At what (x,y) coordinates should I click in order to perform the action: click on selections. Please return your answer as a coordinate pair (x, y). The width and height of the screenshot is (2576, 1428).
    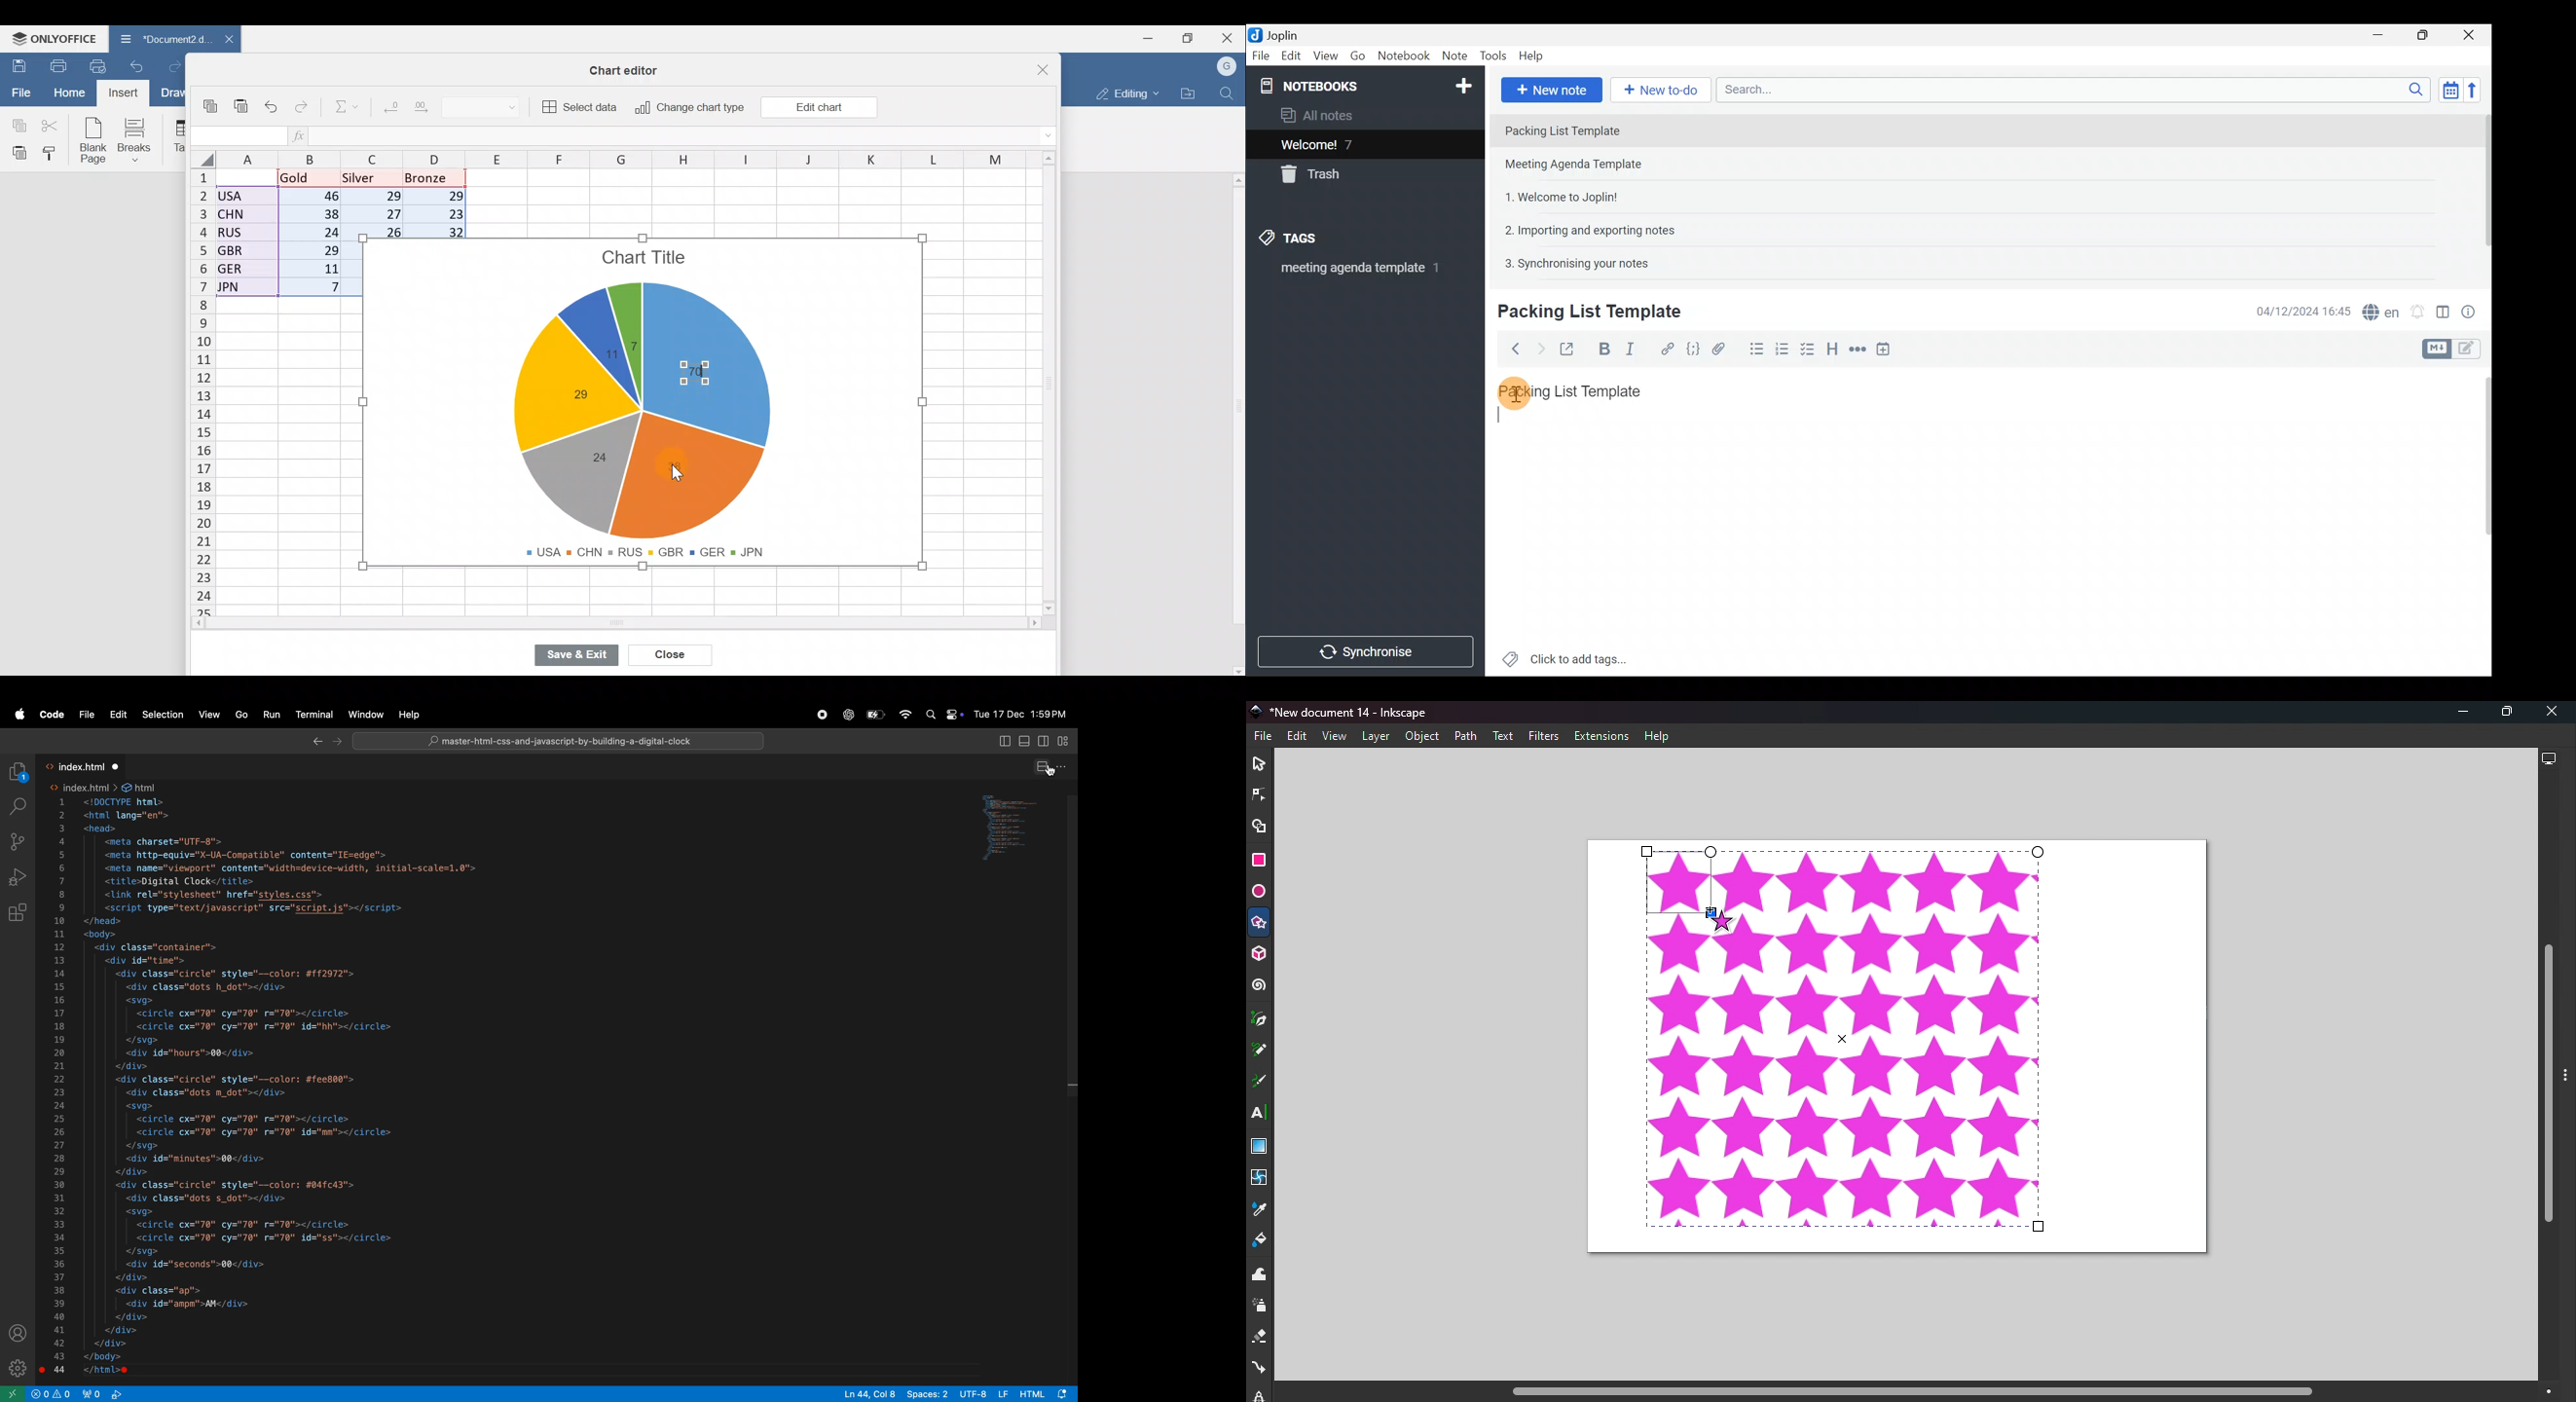
    Looking at the image, I should click on (162, 715).